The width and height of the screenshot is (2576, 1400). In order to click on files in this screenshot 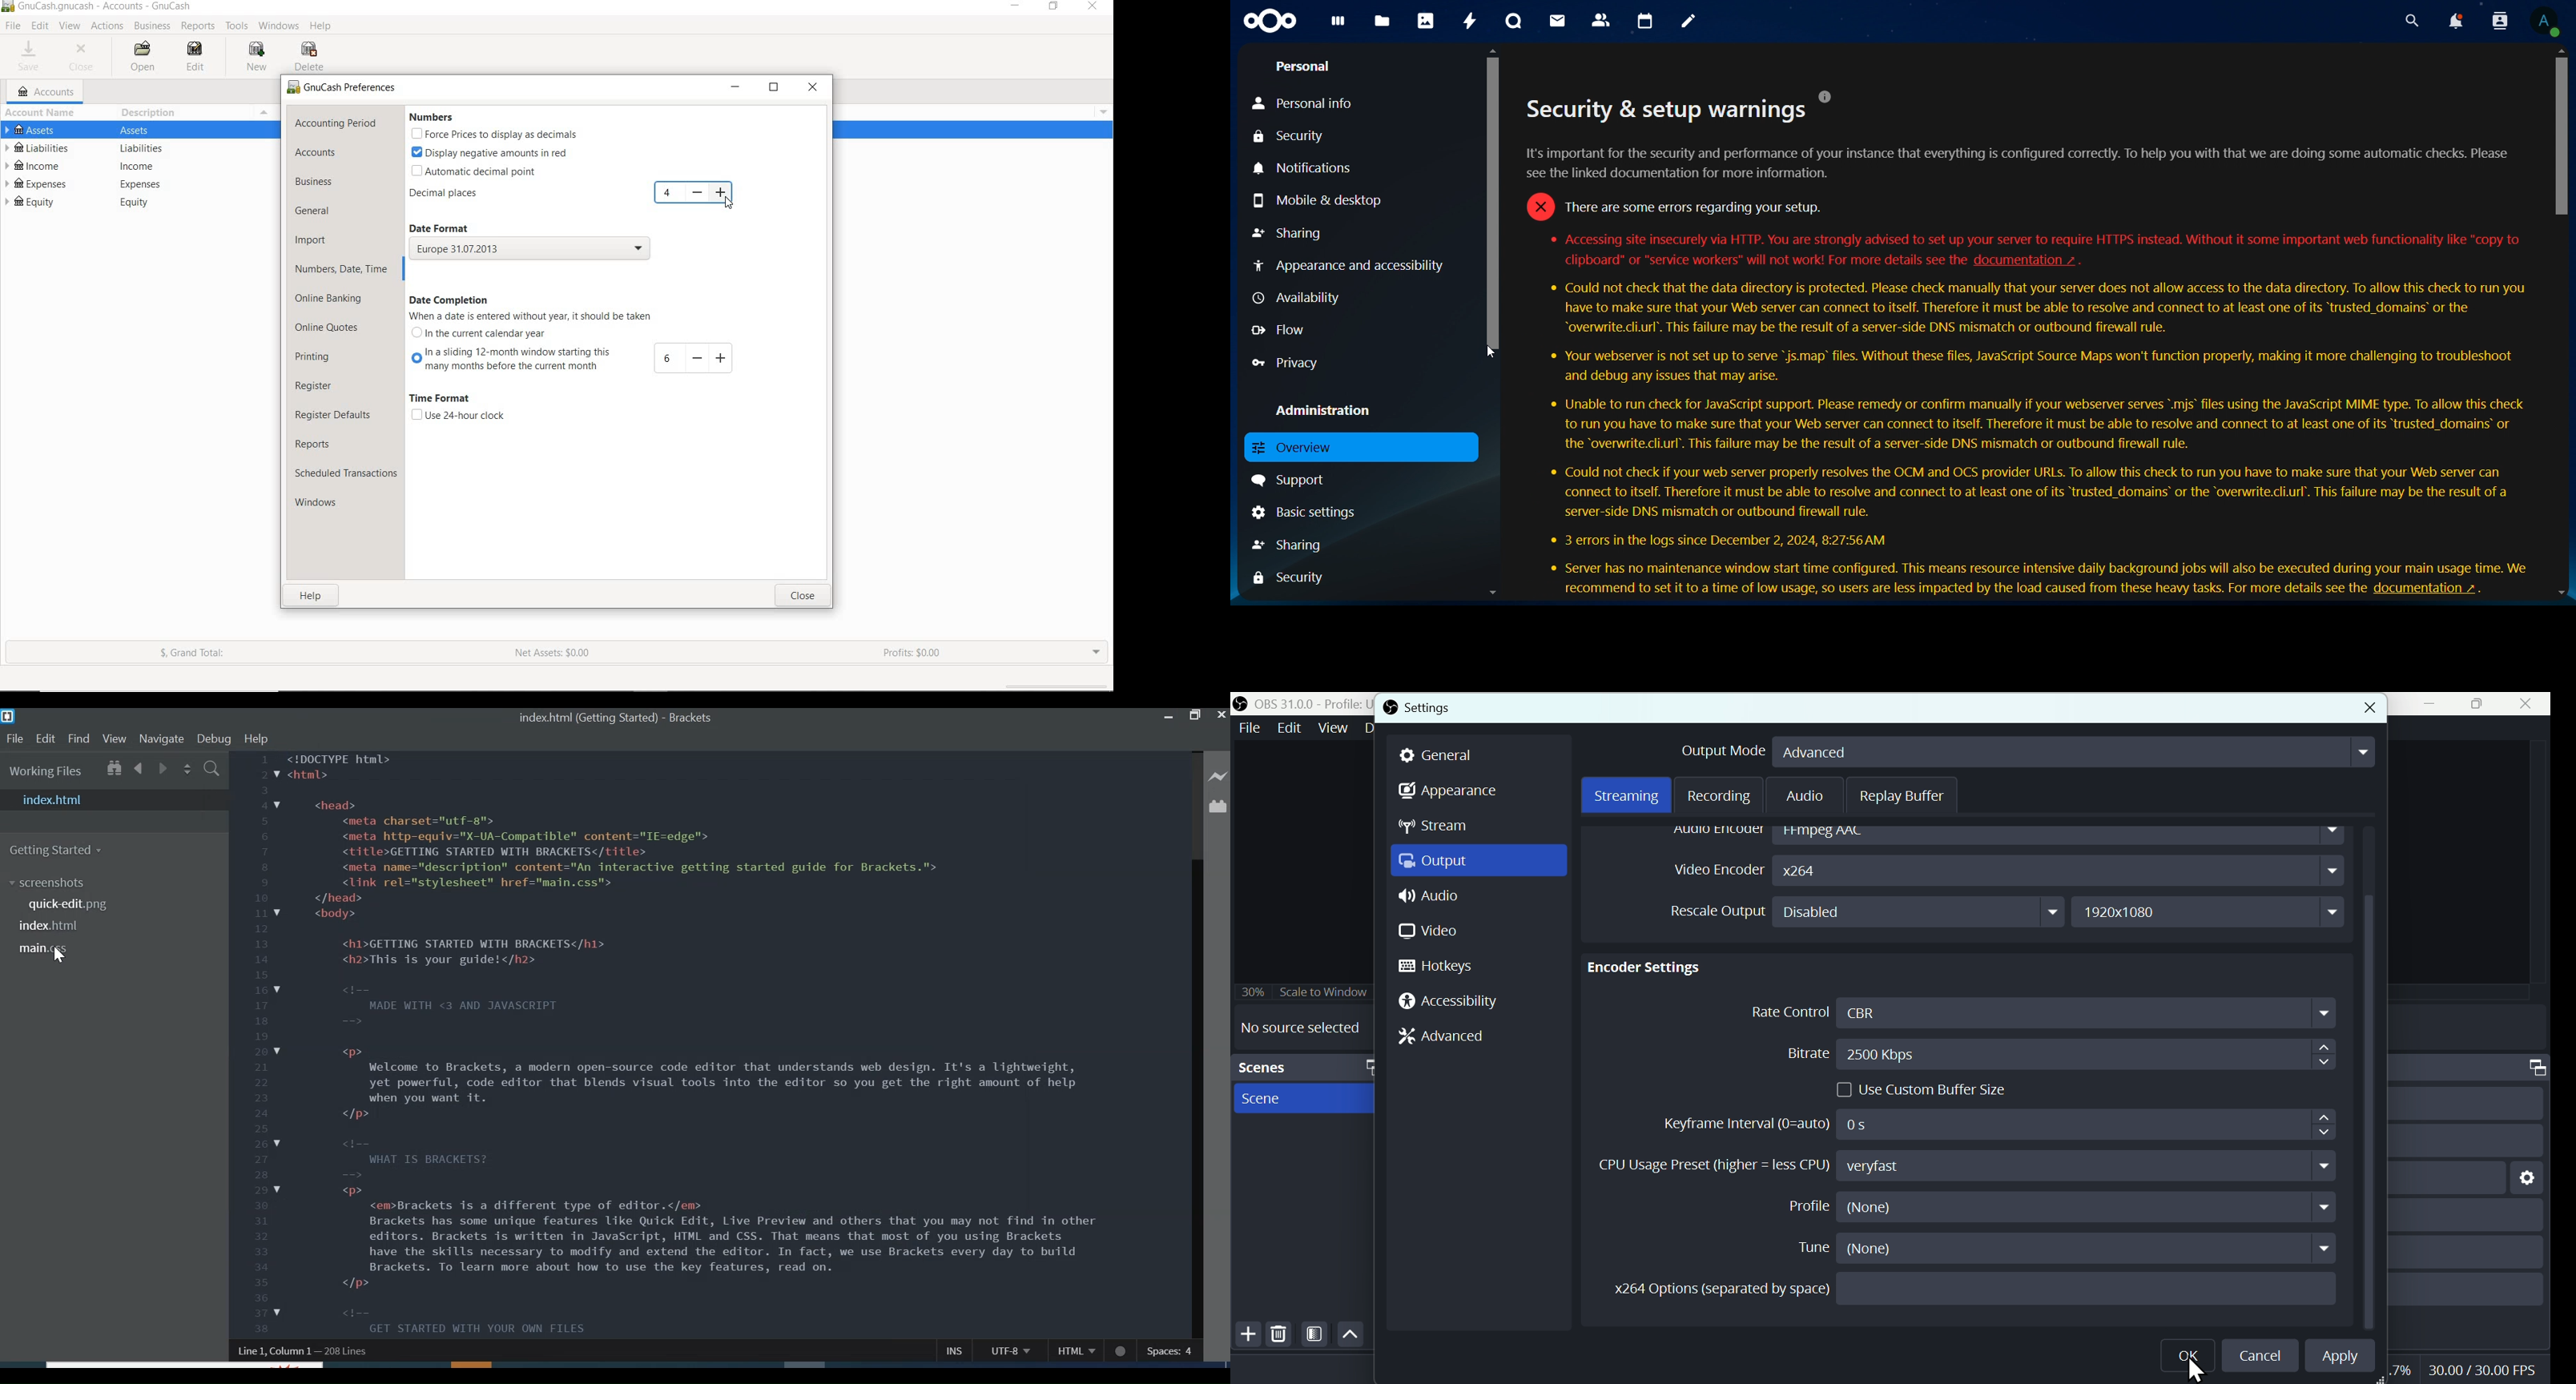, I will do `click(1382, 22)`.